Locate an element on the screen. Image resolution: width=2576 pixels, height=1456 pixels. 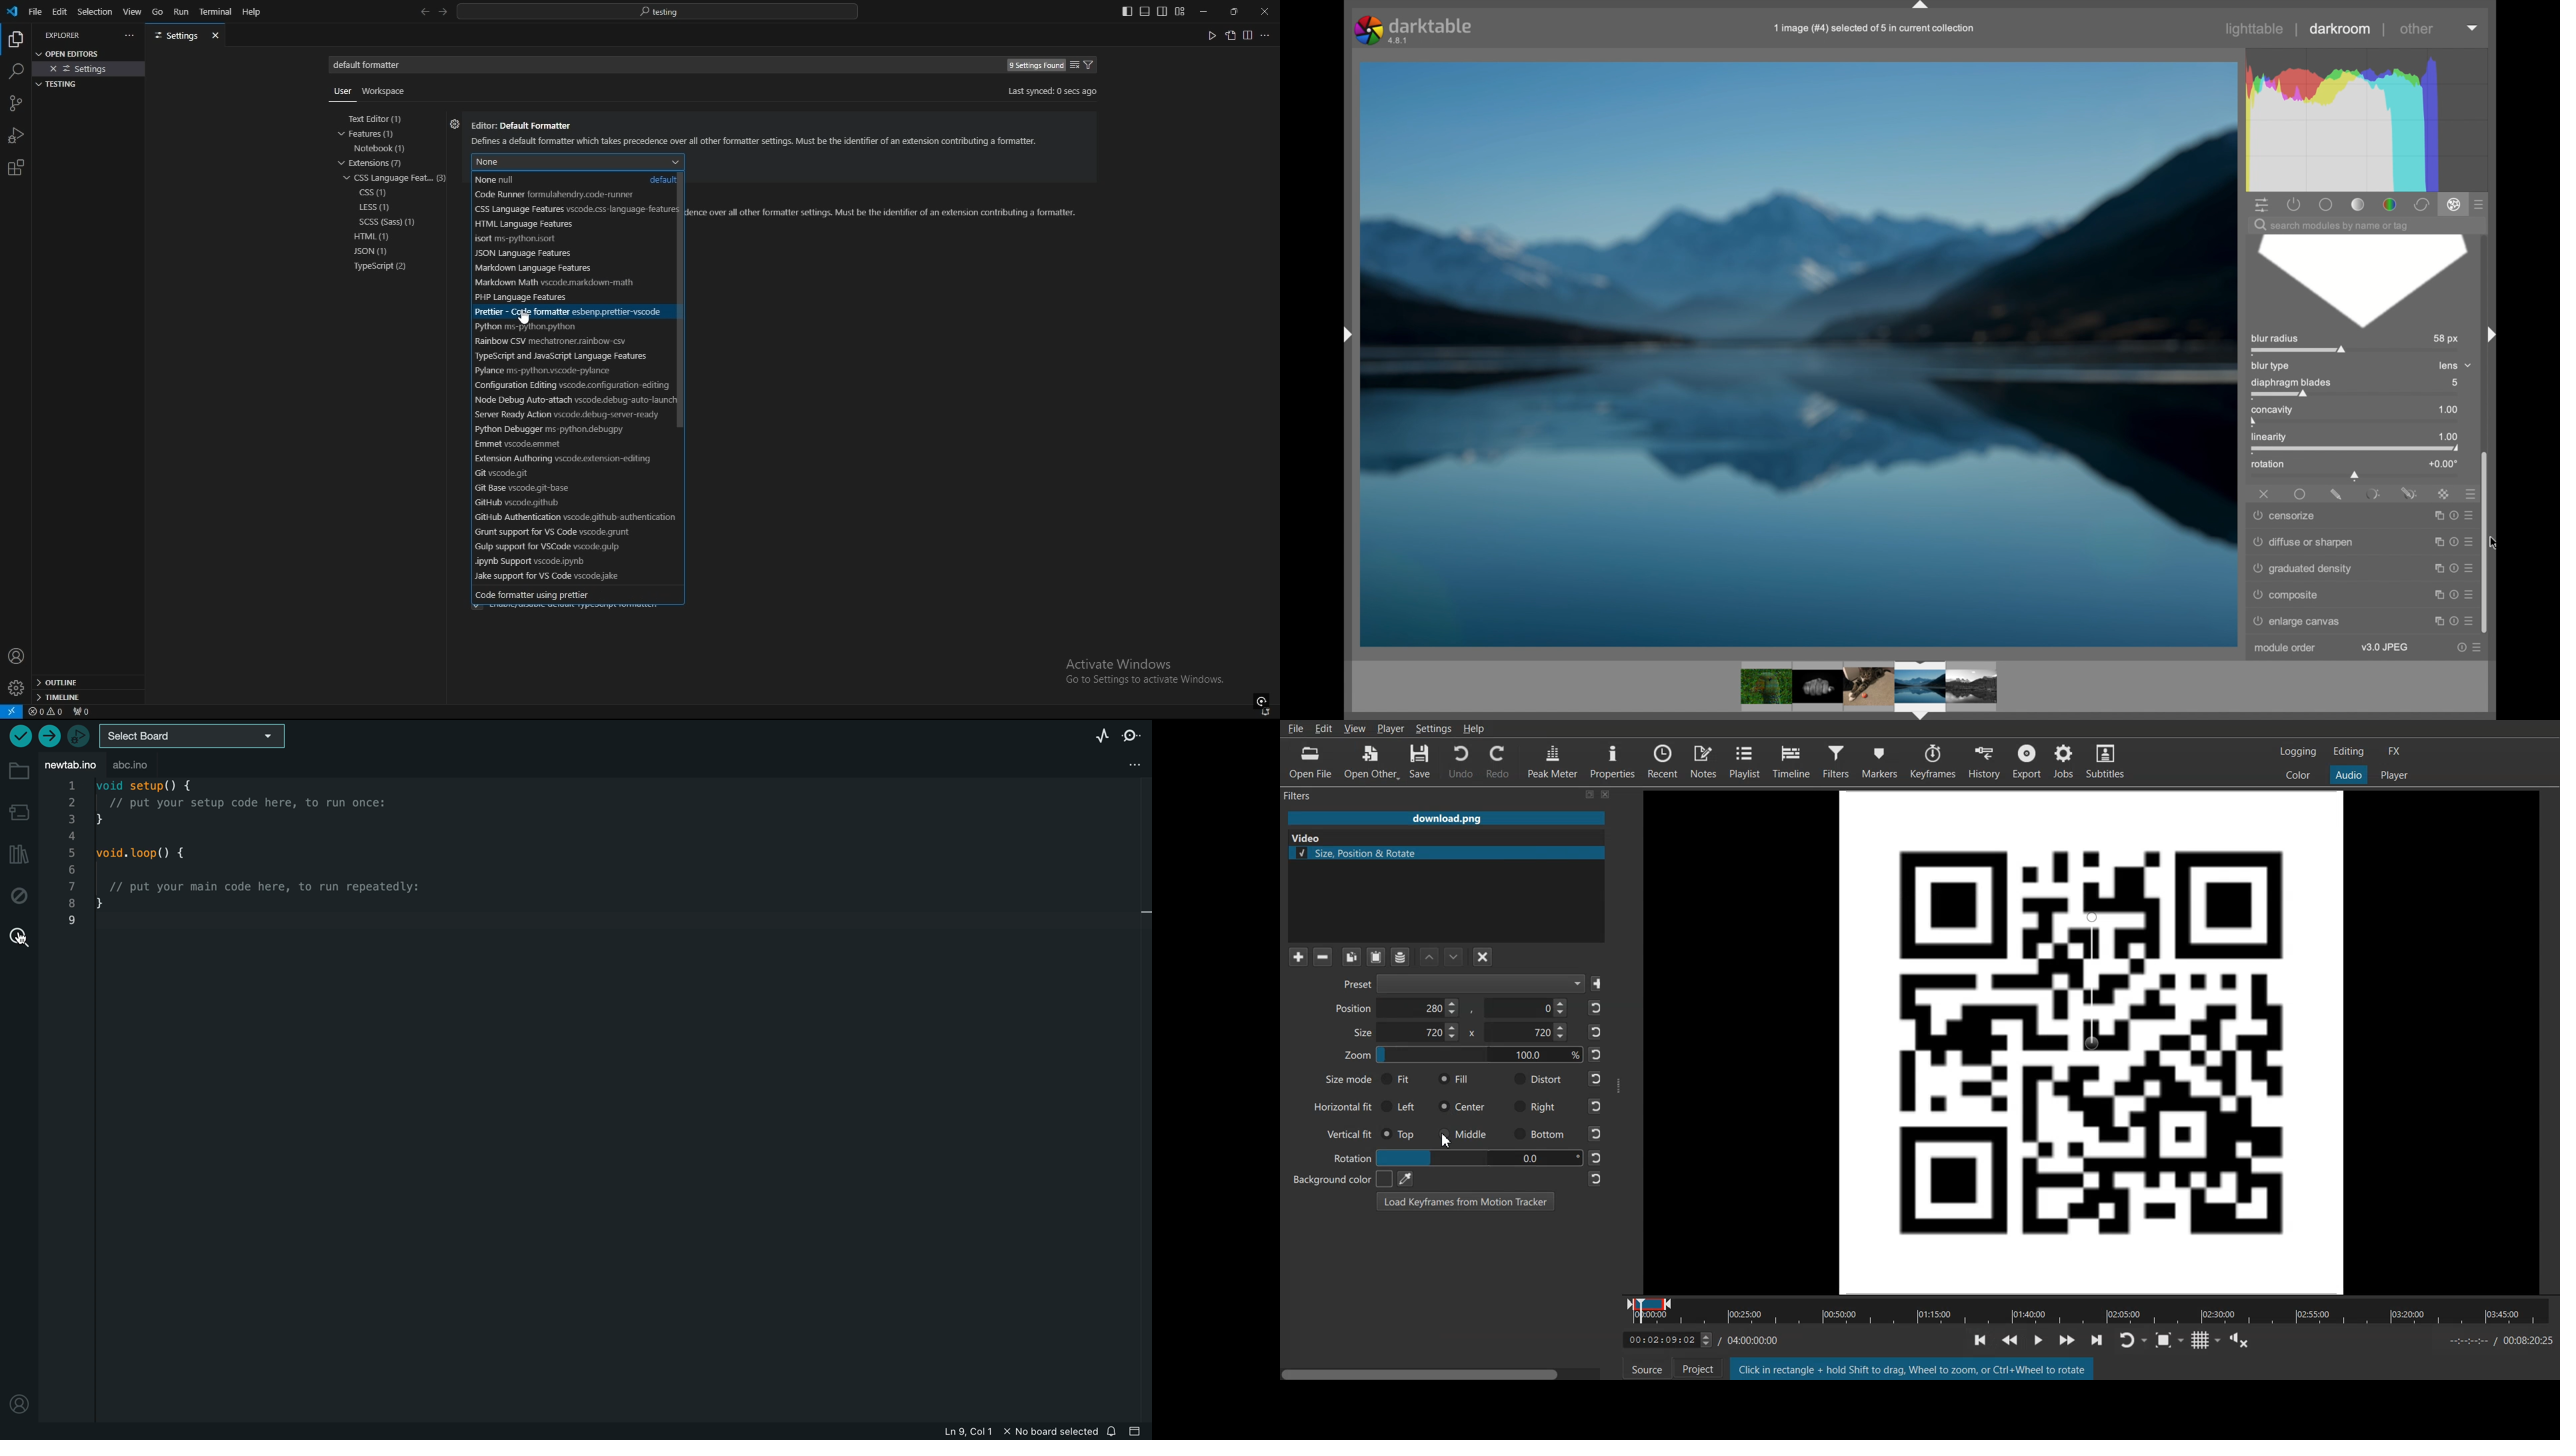
Middle is located at coordinates (1463, 1133).